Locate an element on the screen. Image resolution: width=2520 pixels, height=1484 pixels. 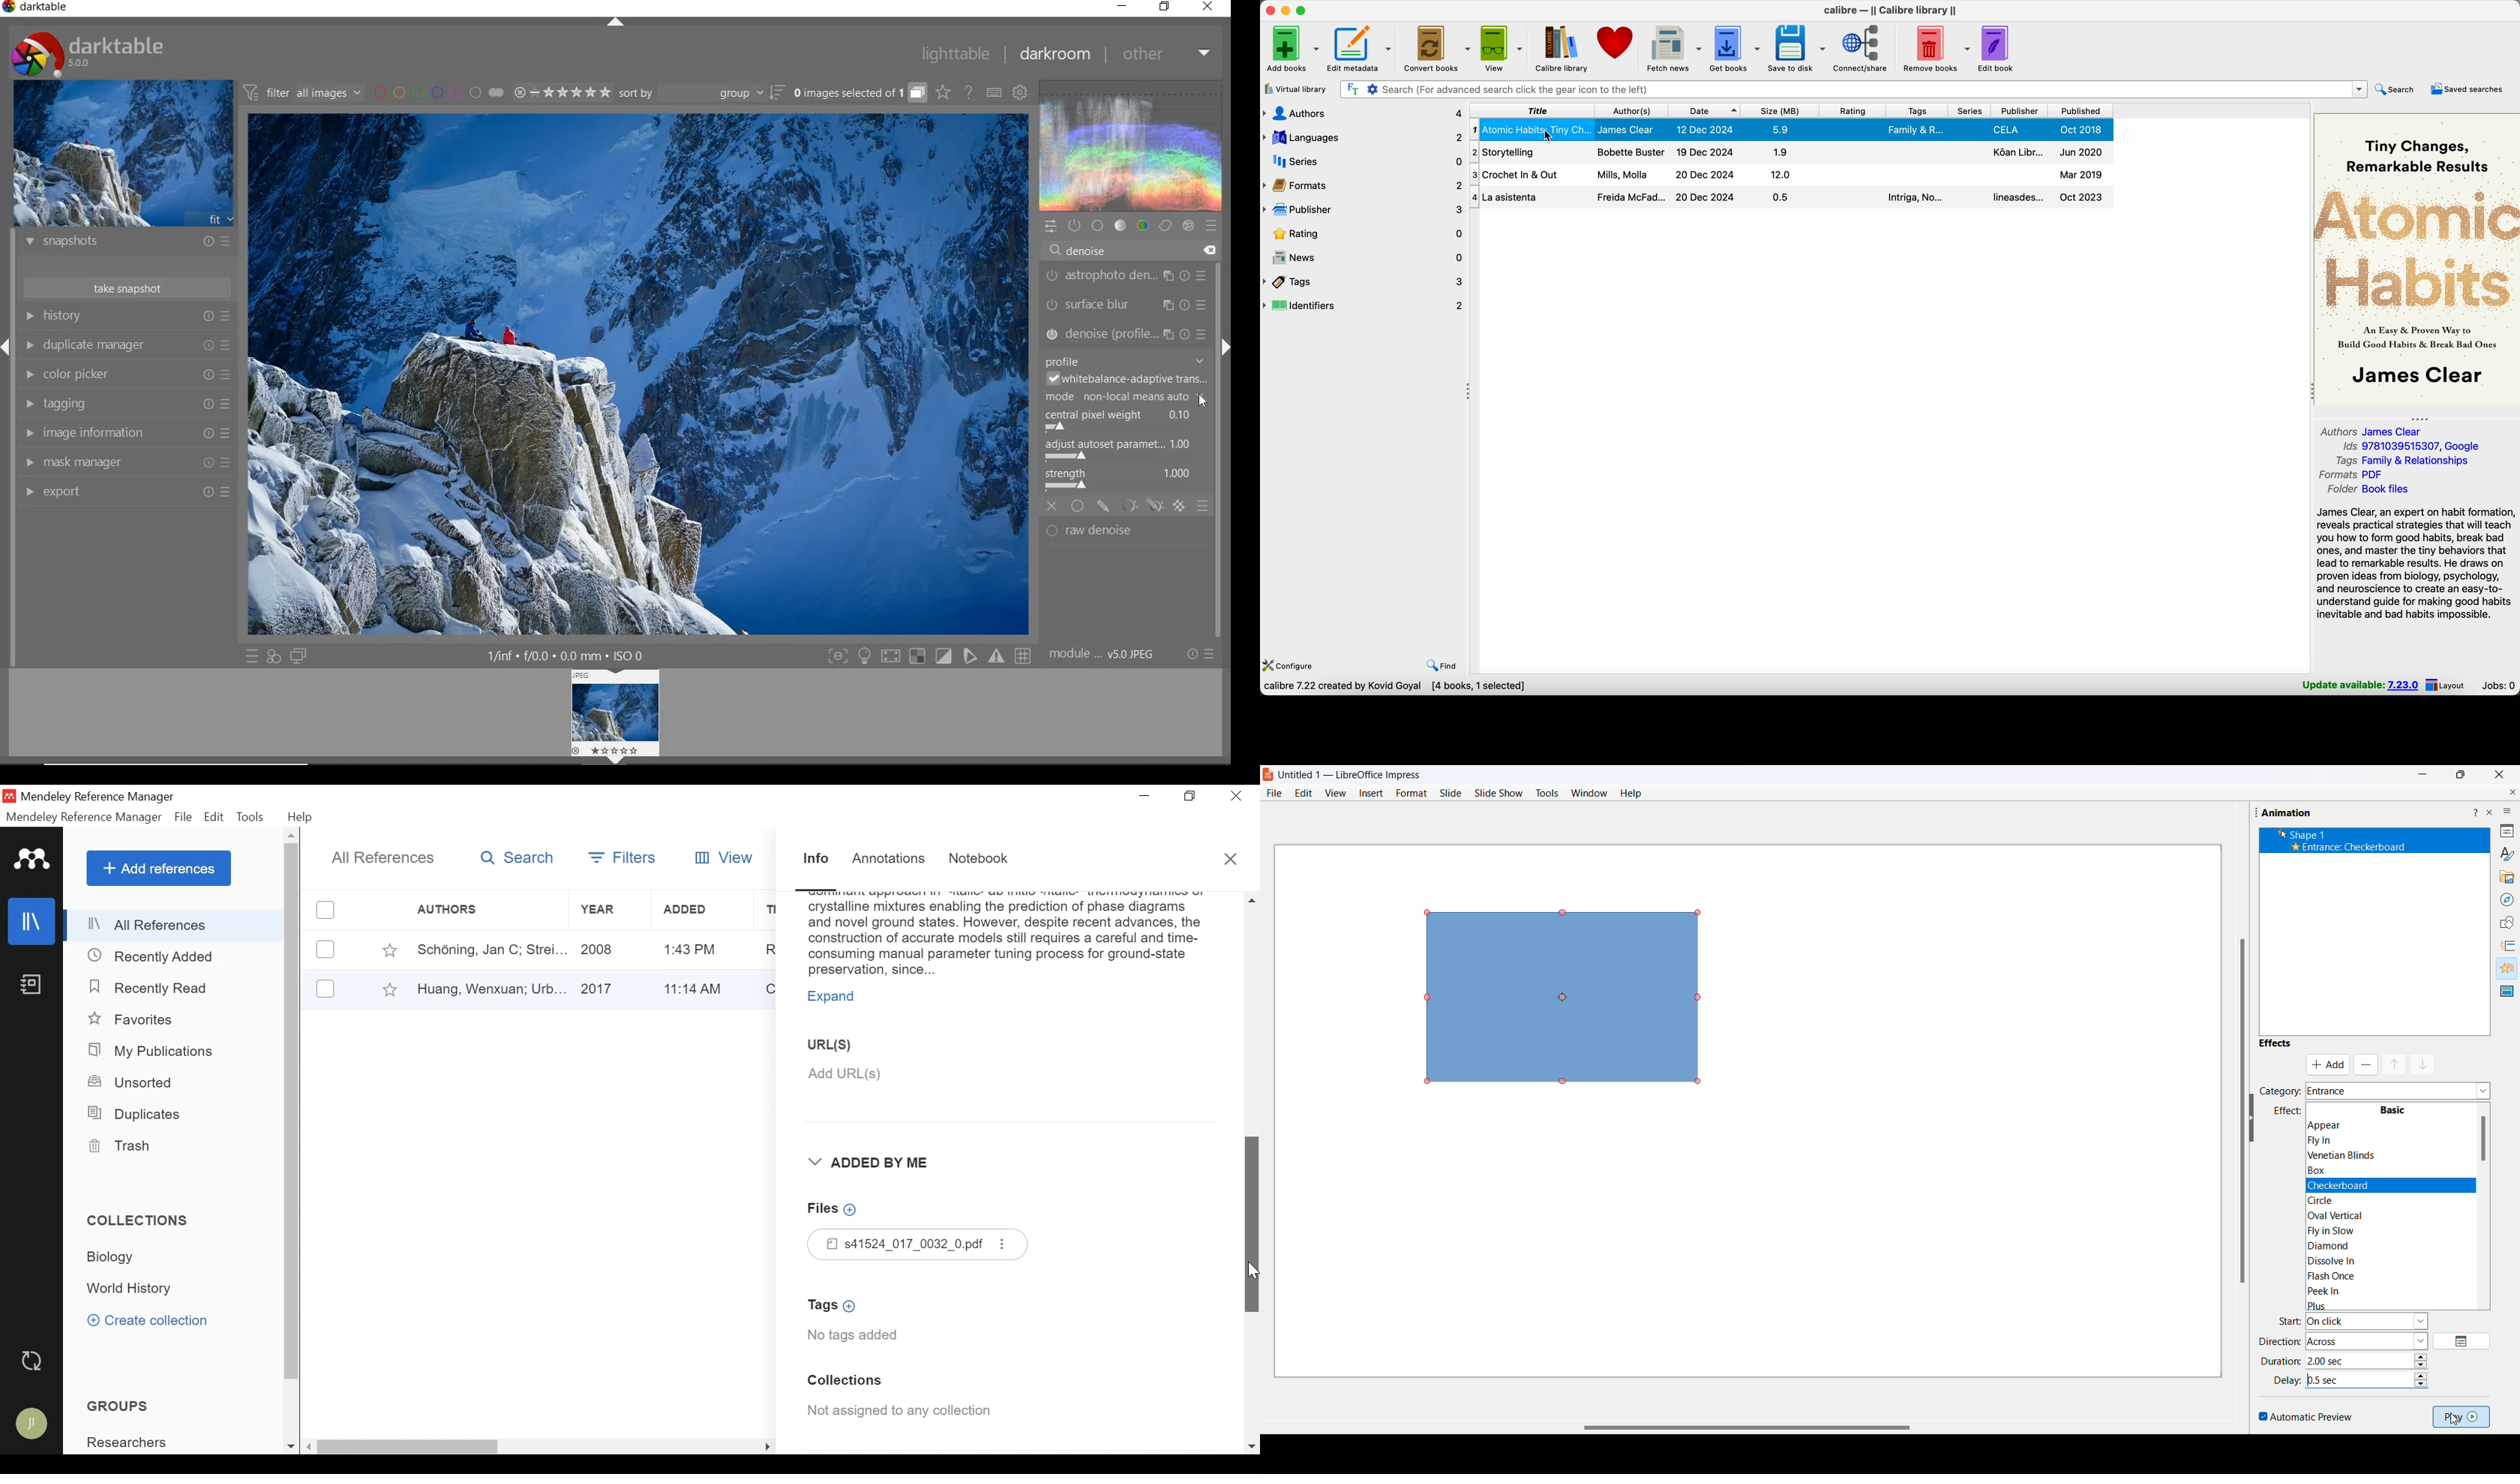
click to change overlays on thumbnails is located at coordinates (942, 94).